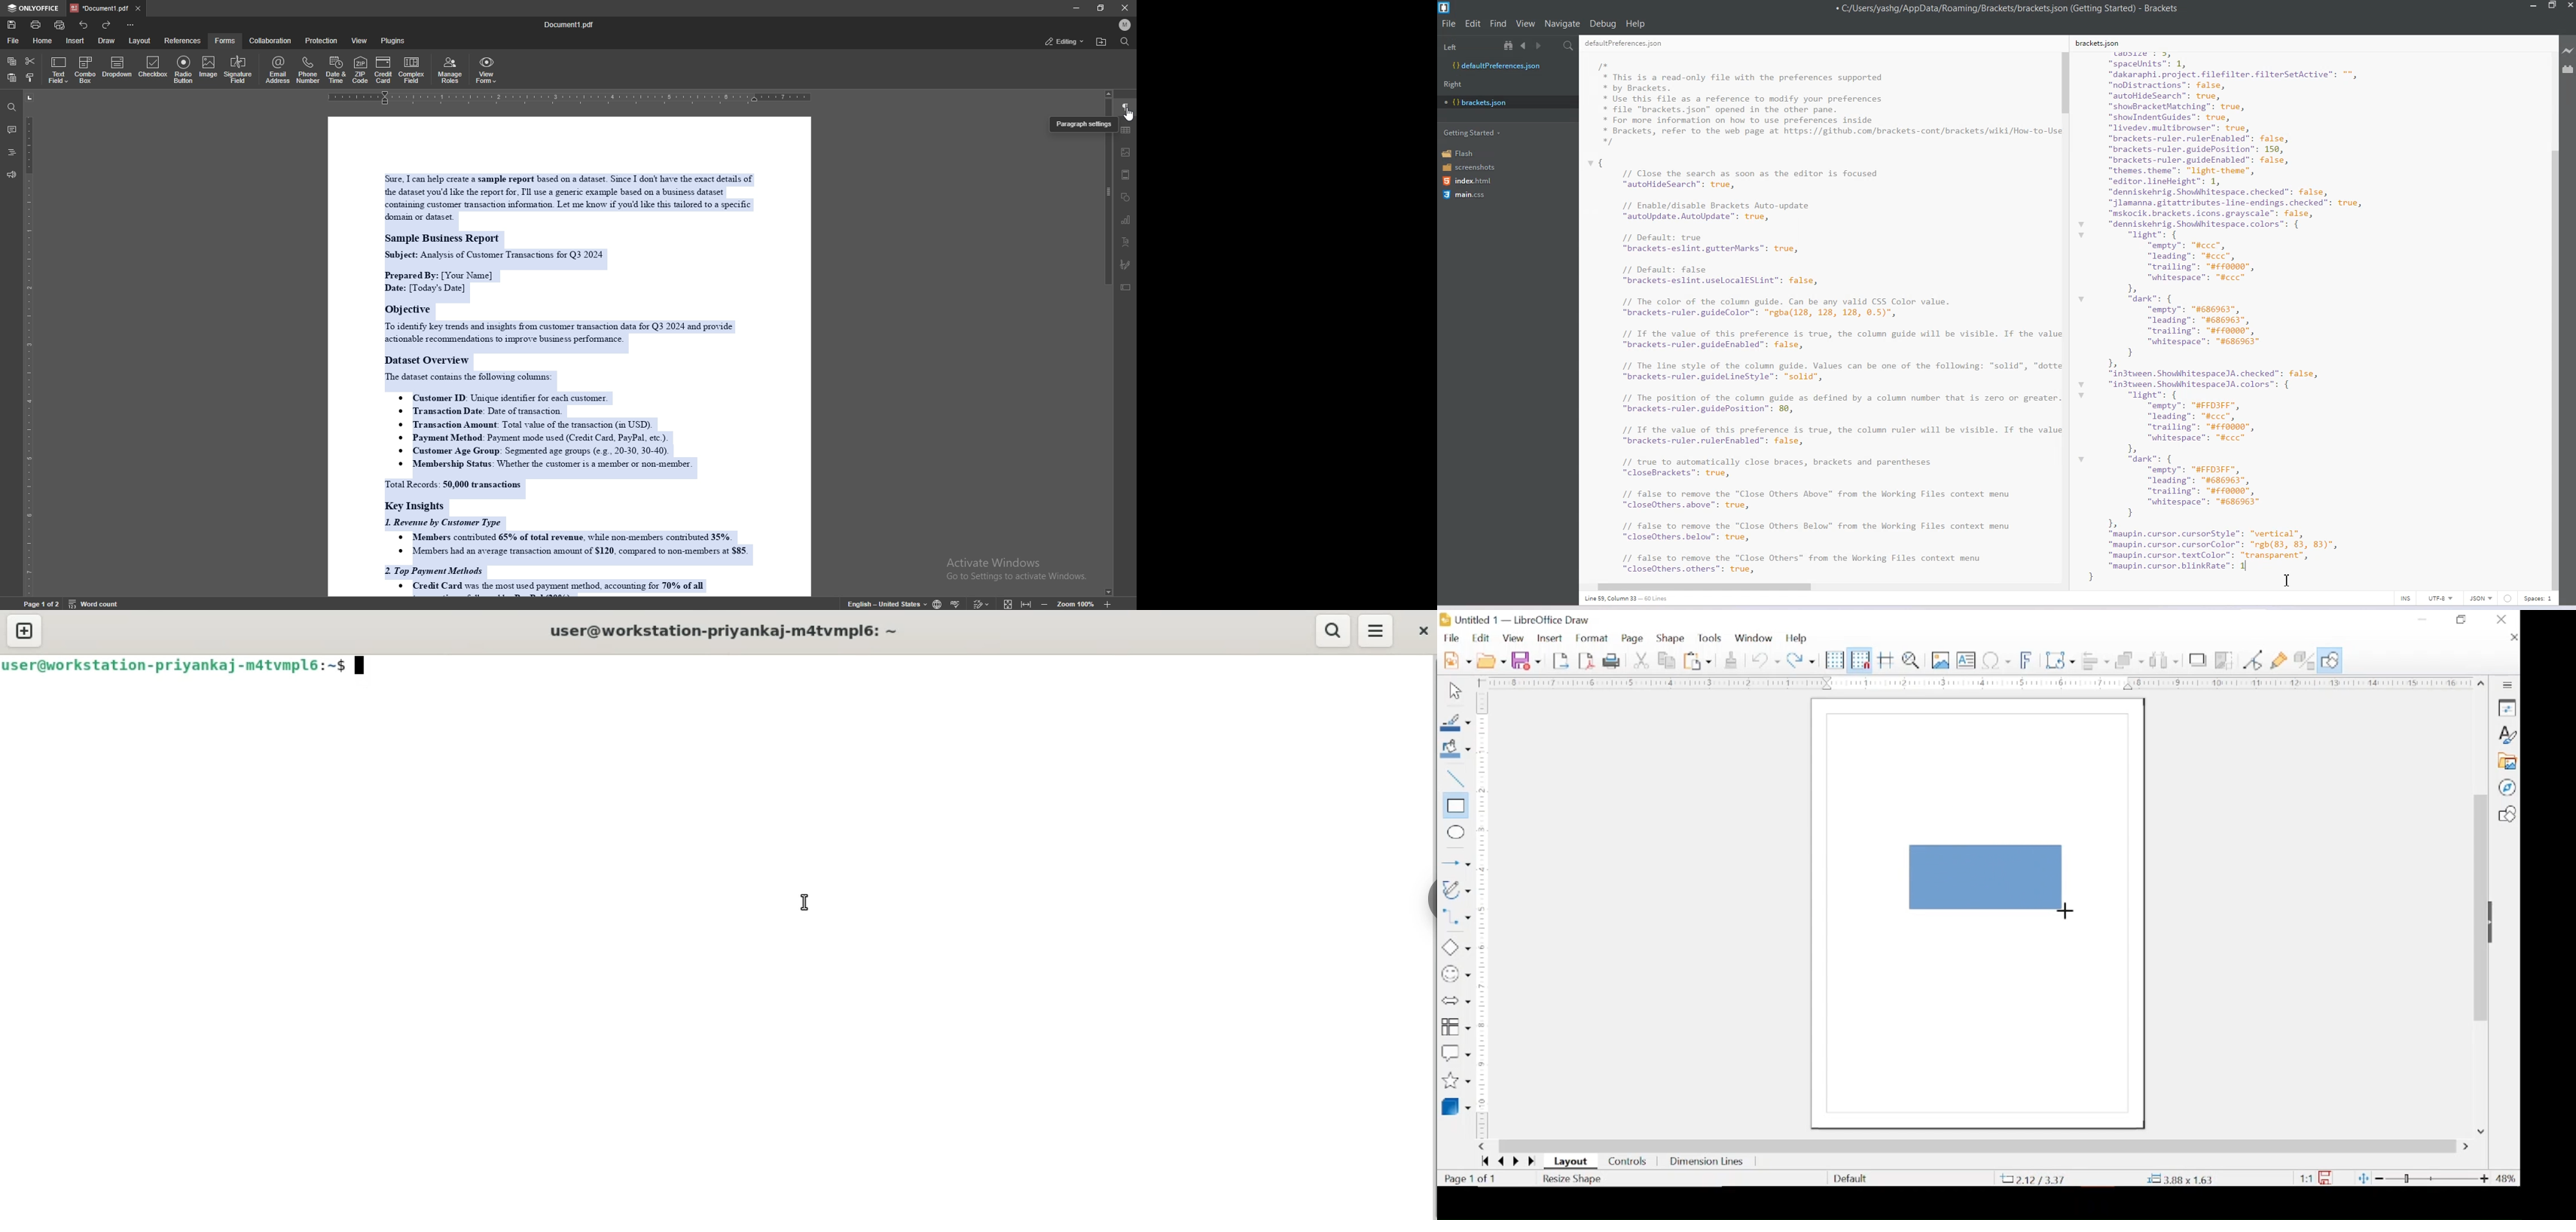 The height and width of the screenshot is (1232, 2576). What do you see at coordinates (2198, 660) in the screenshot?
I see `shadow` at bounding box center [2198, 660].